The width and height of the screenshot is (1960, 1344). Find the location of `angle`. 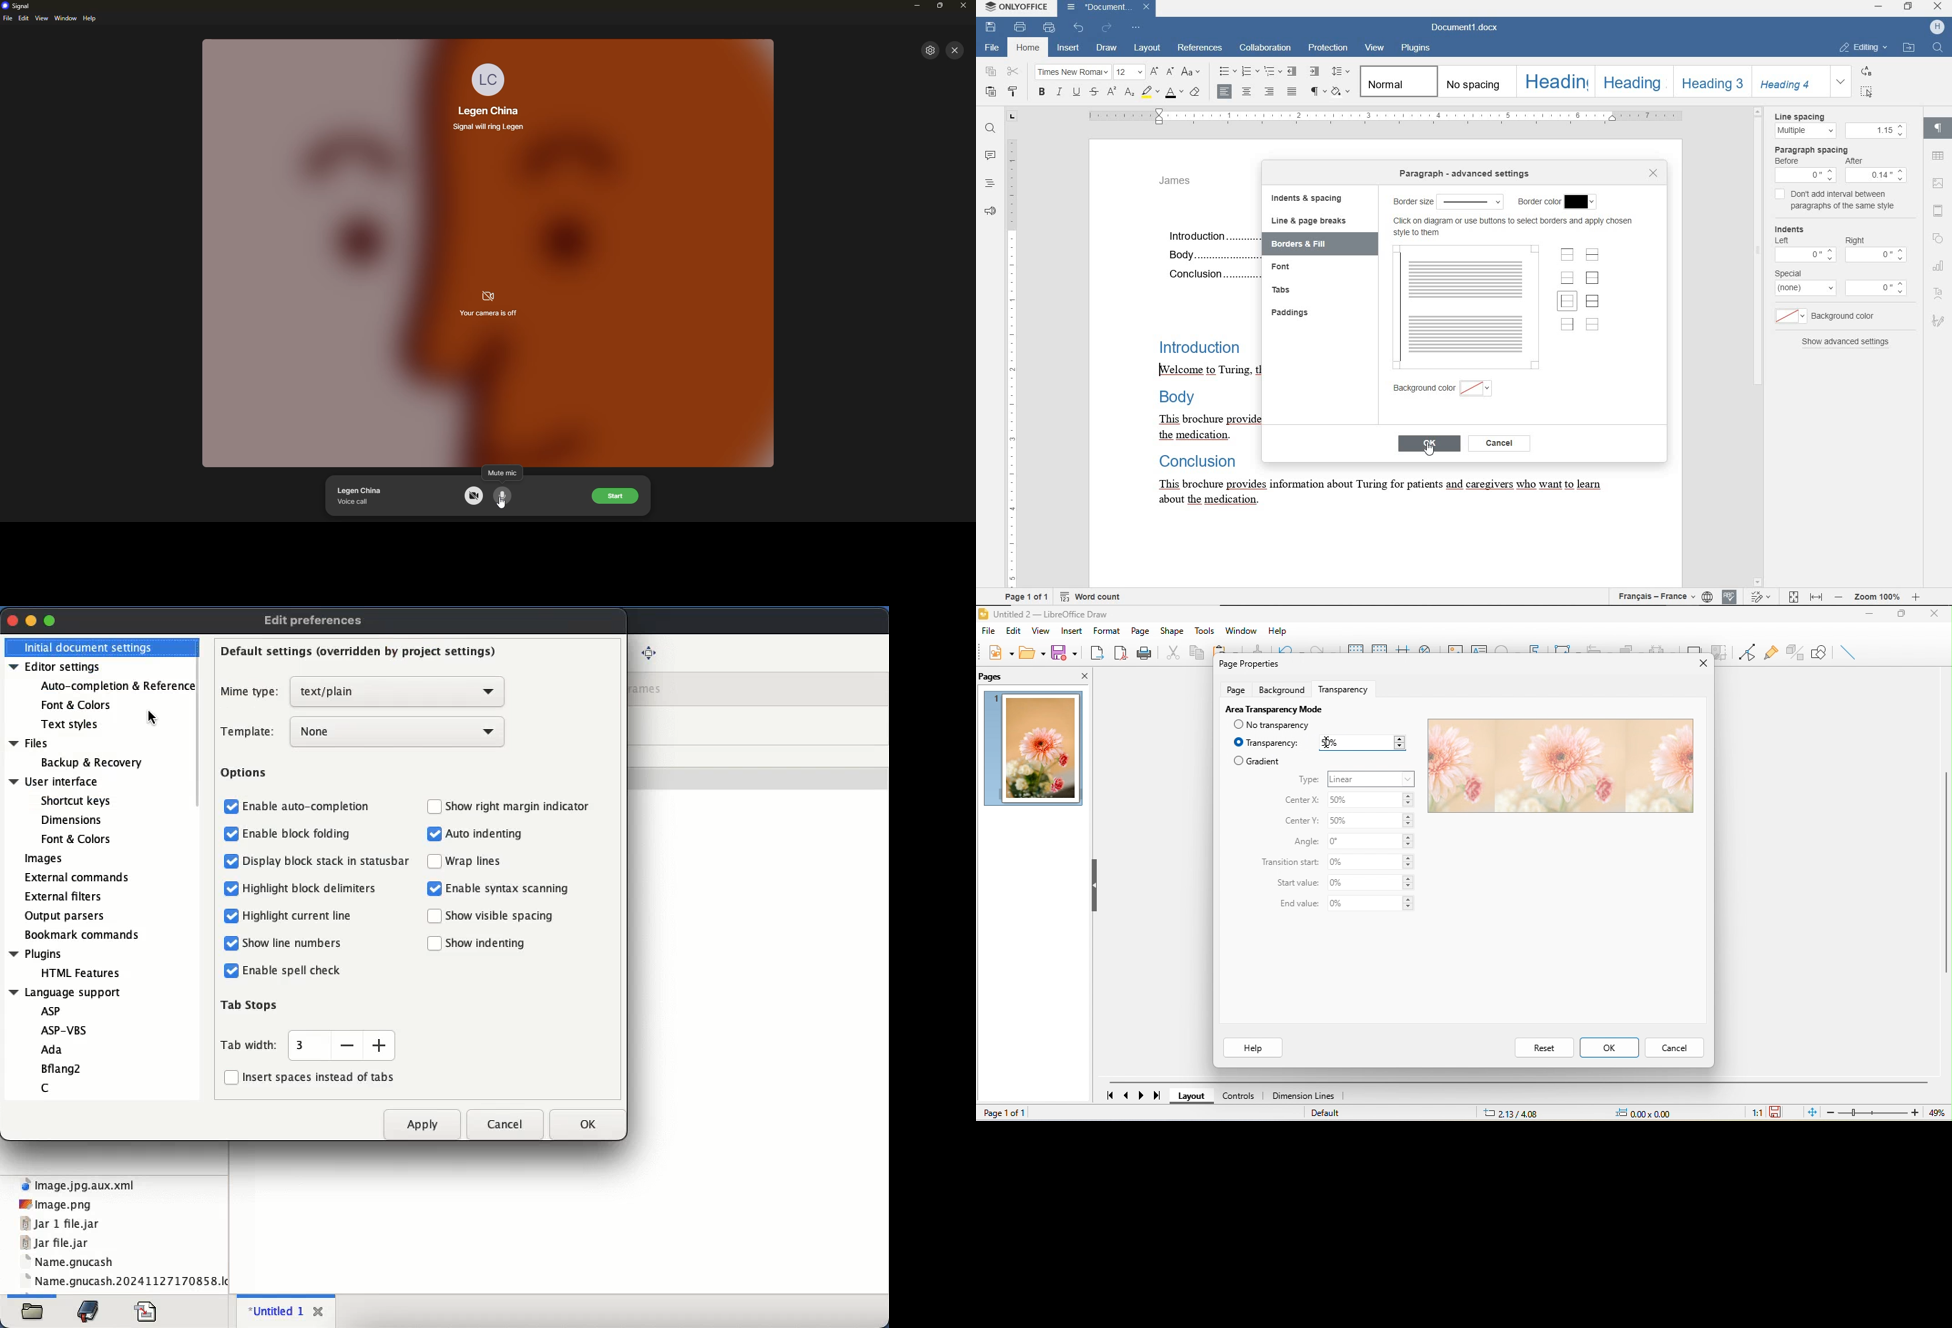

angle is located at coordinates (1303, 842).